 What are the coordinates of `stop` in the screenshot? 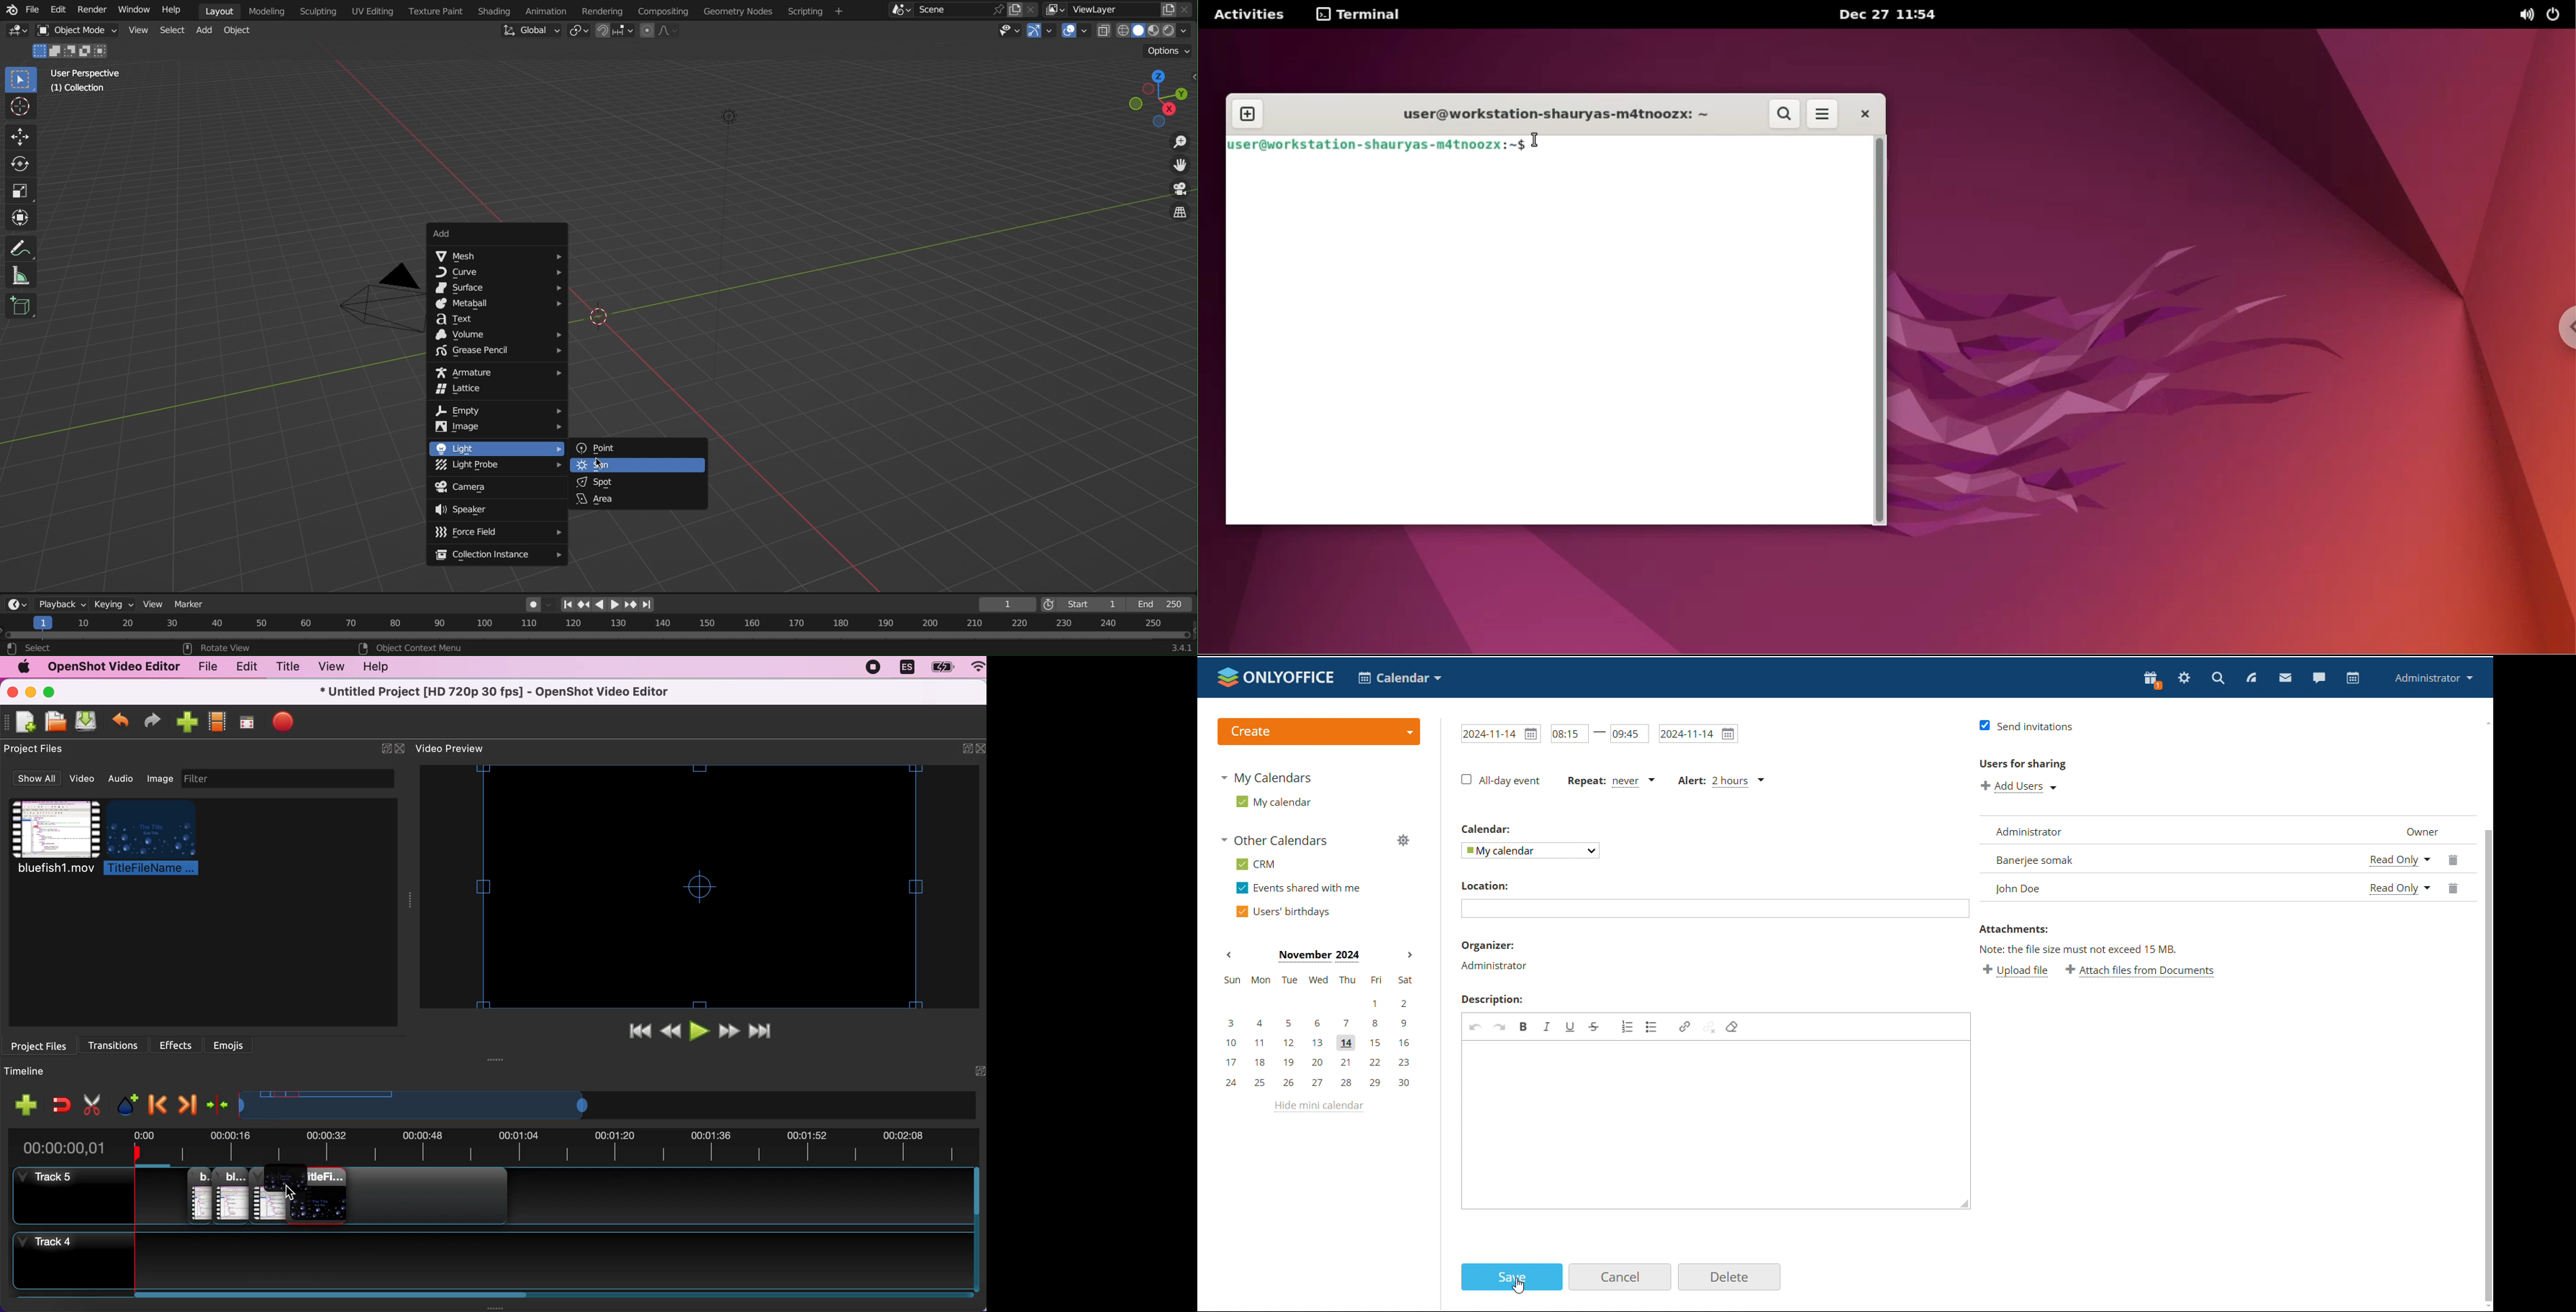 It's located at (283, 721).